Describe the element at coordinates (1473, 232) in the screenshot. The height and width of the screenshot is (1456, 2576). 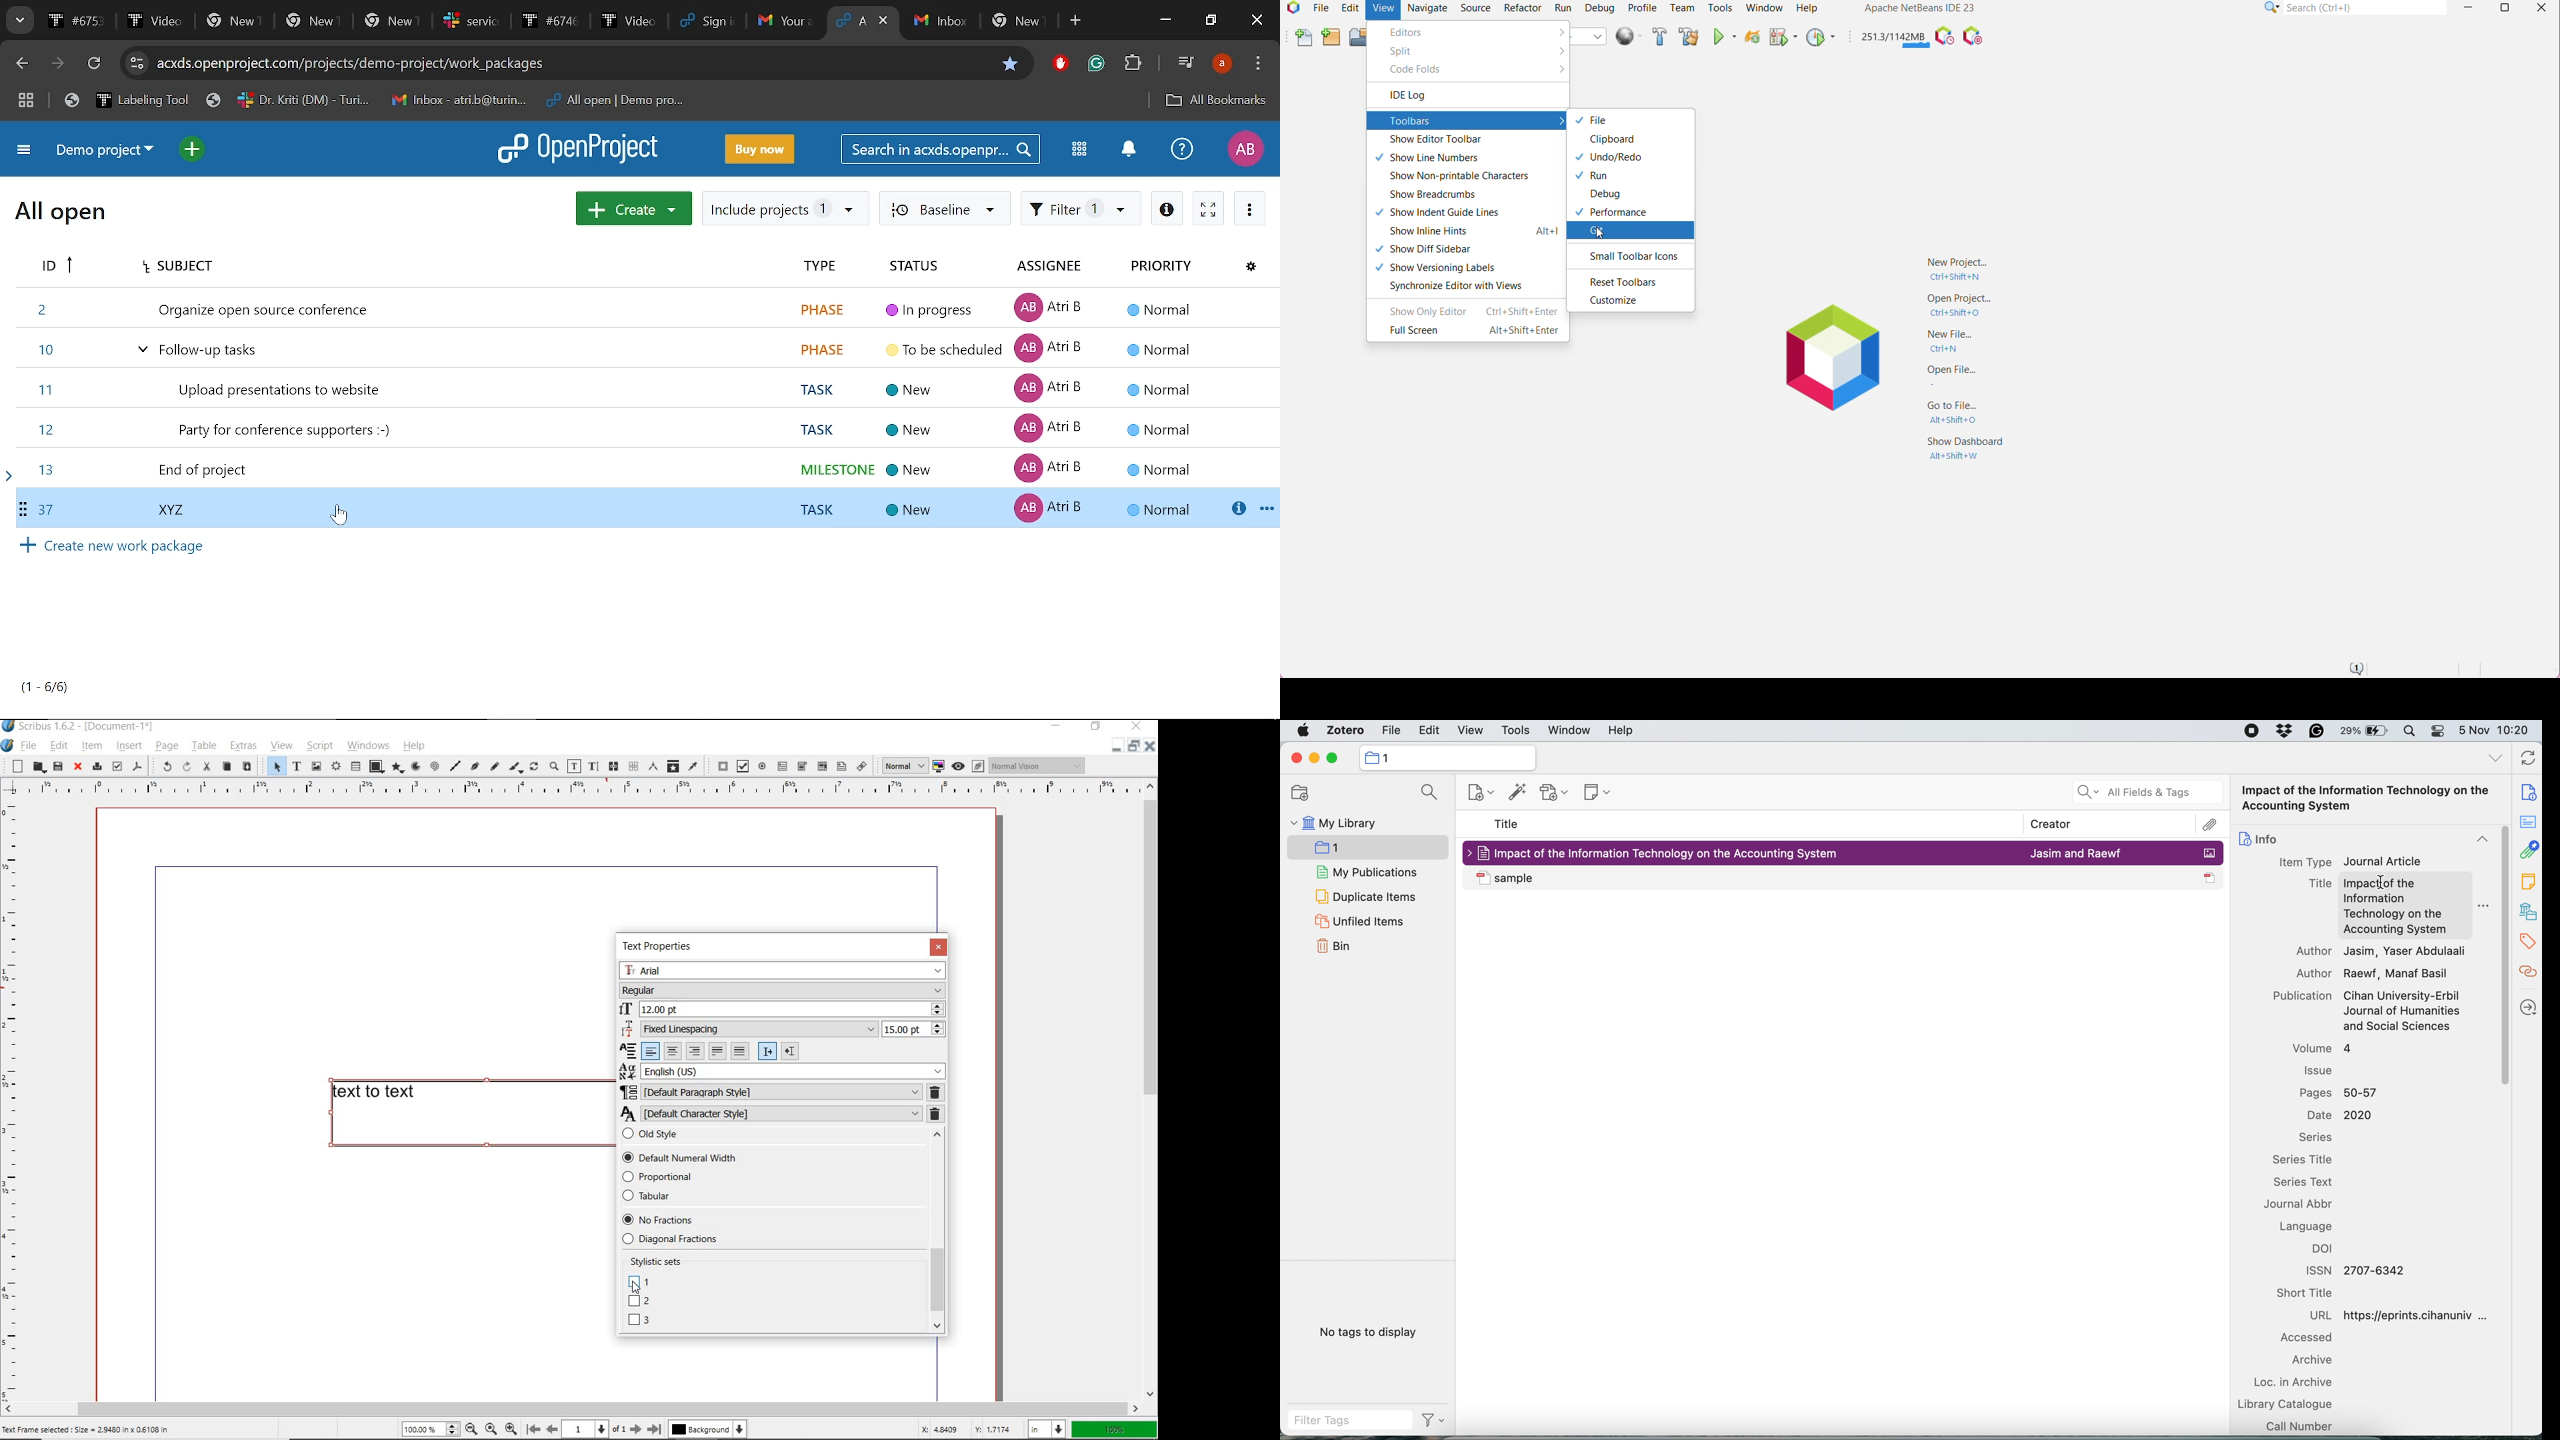
I see `Show Inline Hints` at that location.